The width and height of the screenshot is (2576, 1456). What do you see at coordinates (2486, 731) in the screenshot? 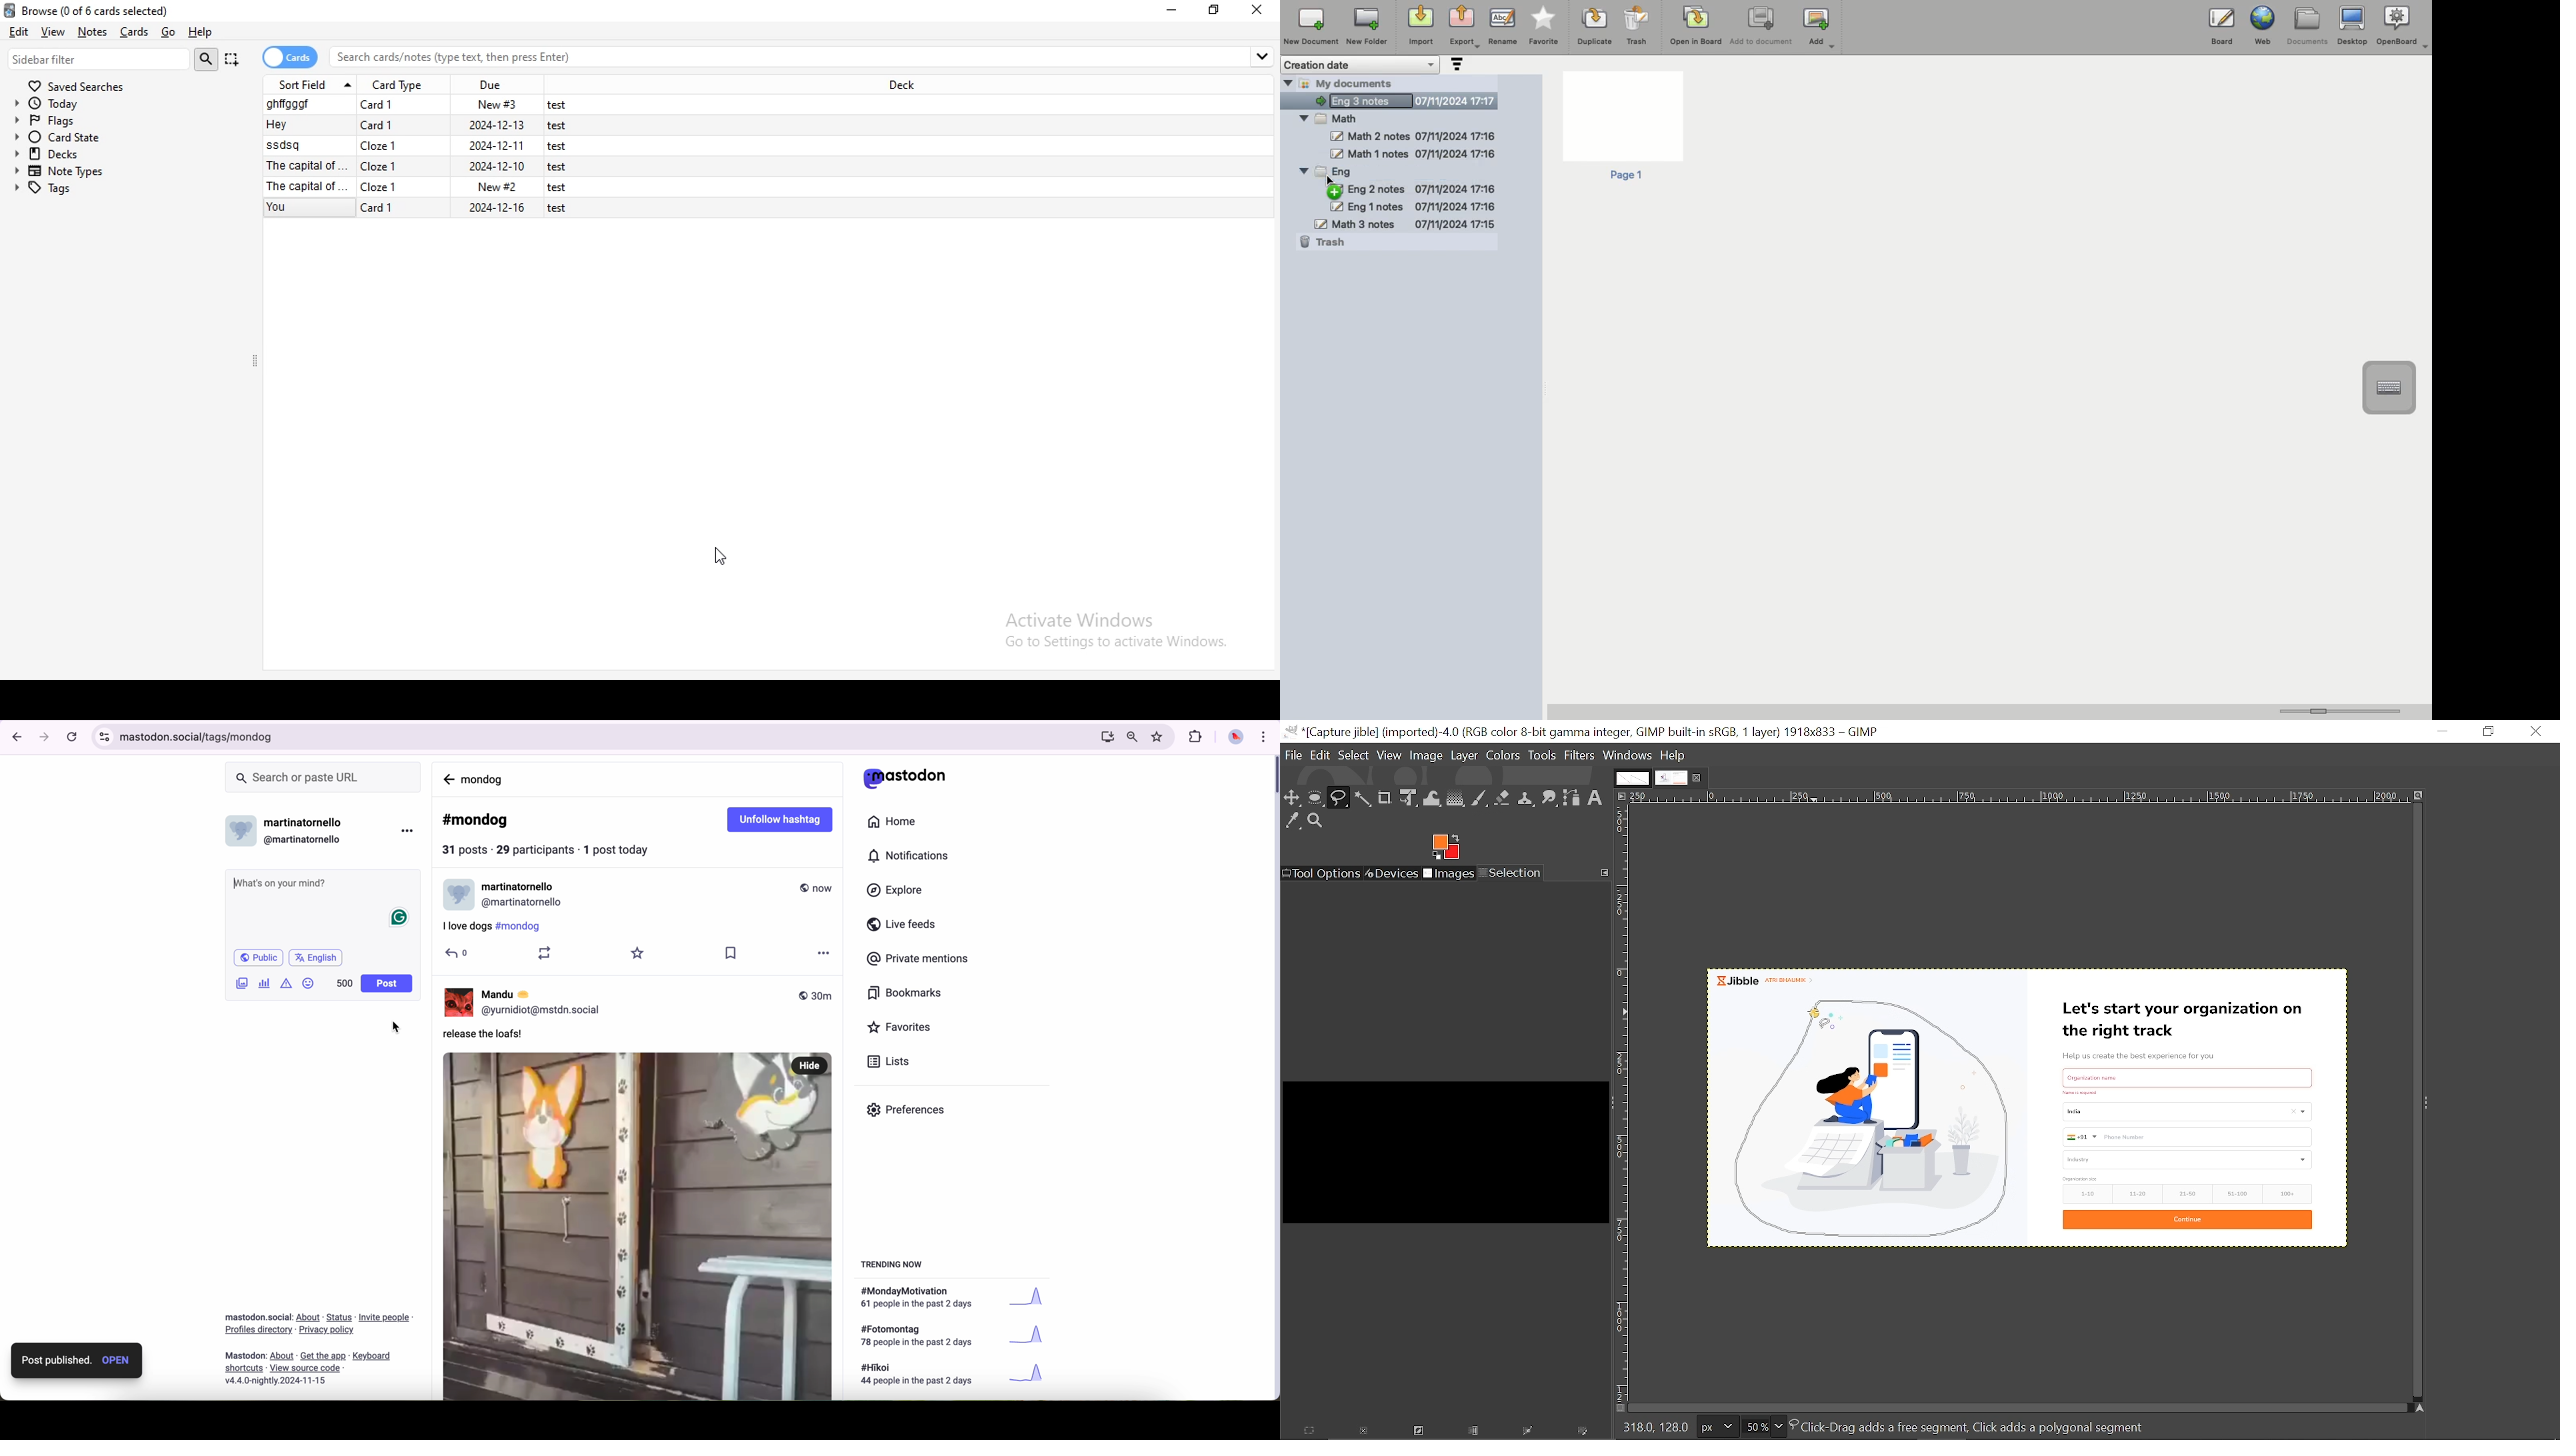
I see `Restore down` at bounding box center [2486, 731].